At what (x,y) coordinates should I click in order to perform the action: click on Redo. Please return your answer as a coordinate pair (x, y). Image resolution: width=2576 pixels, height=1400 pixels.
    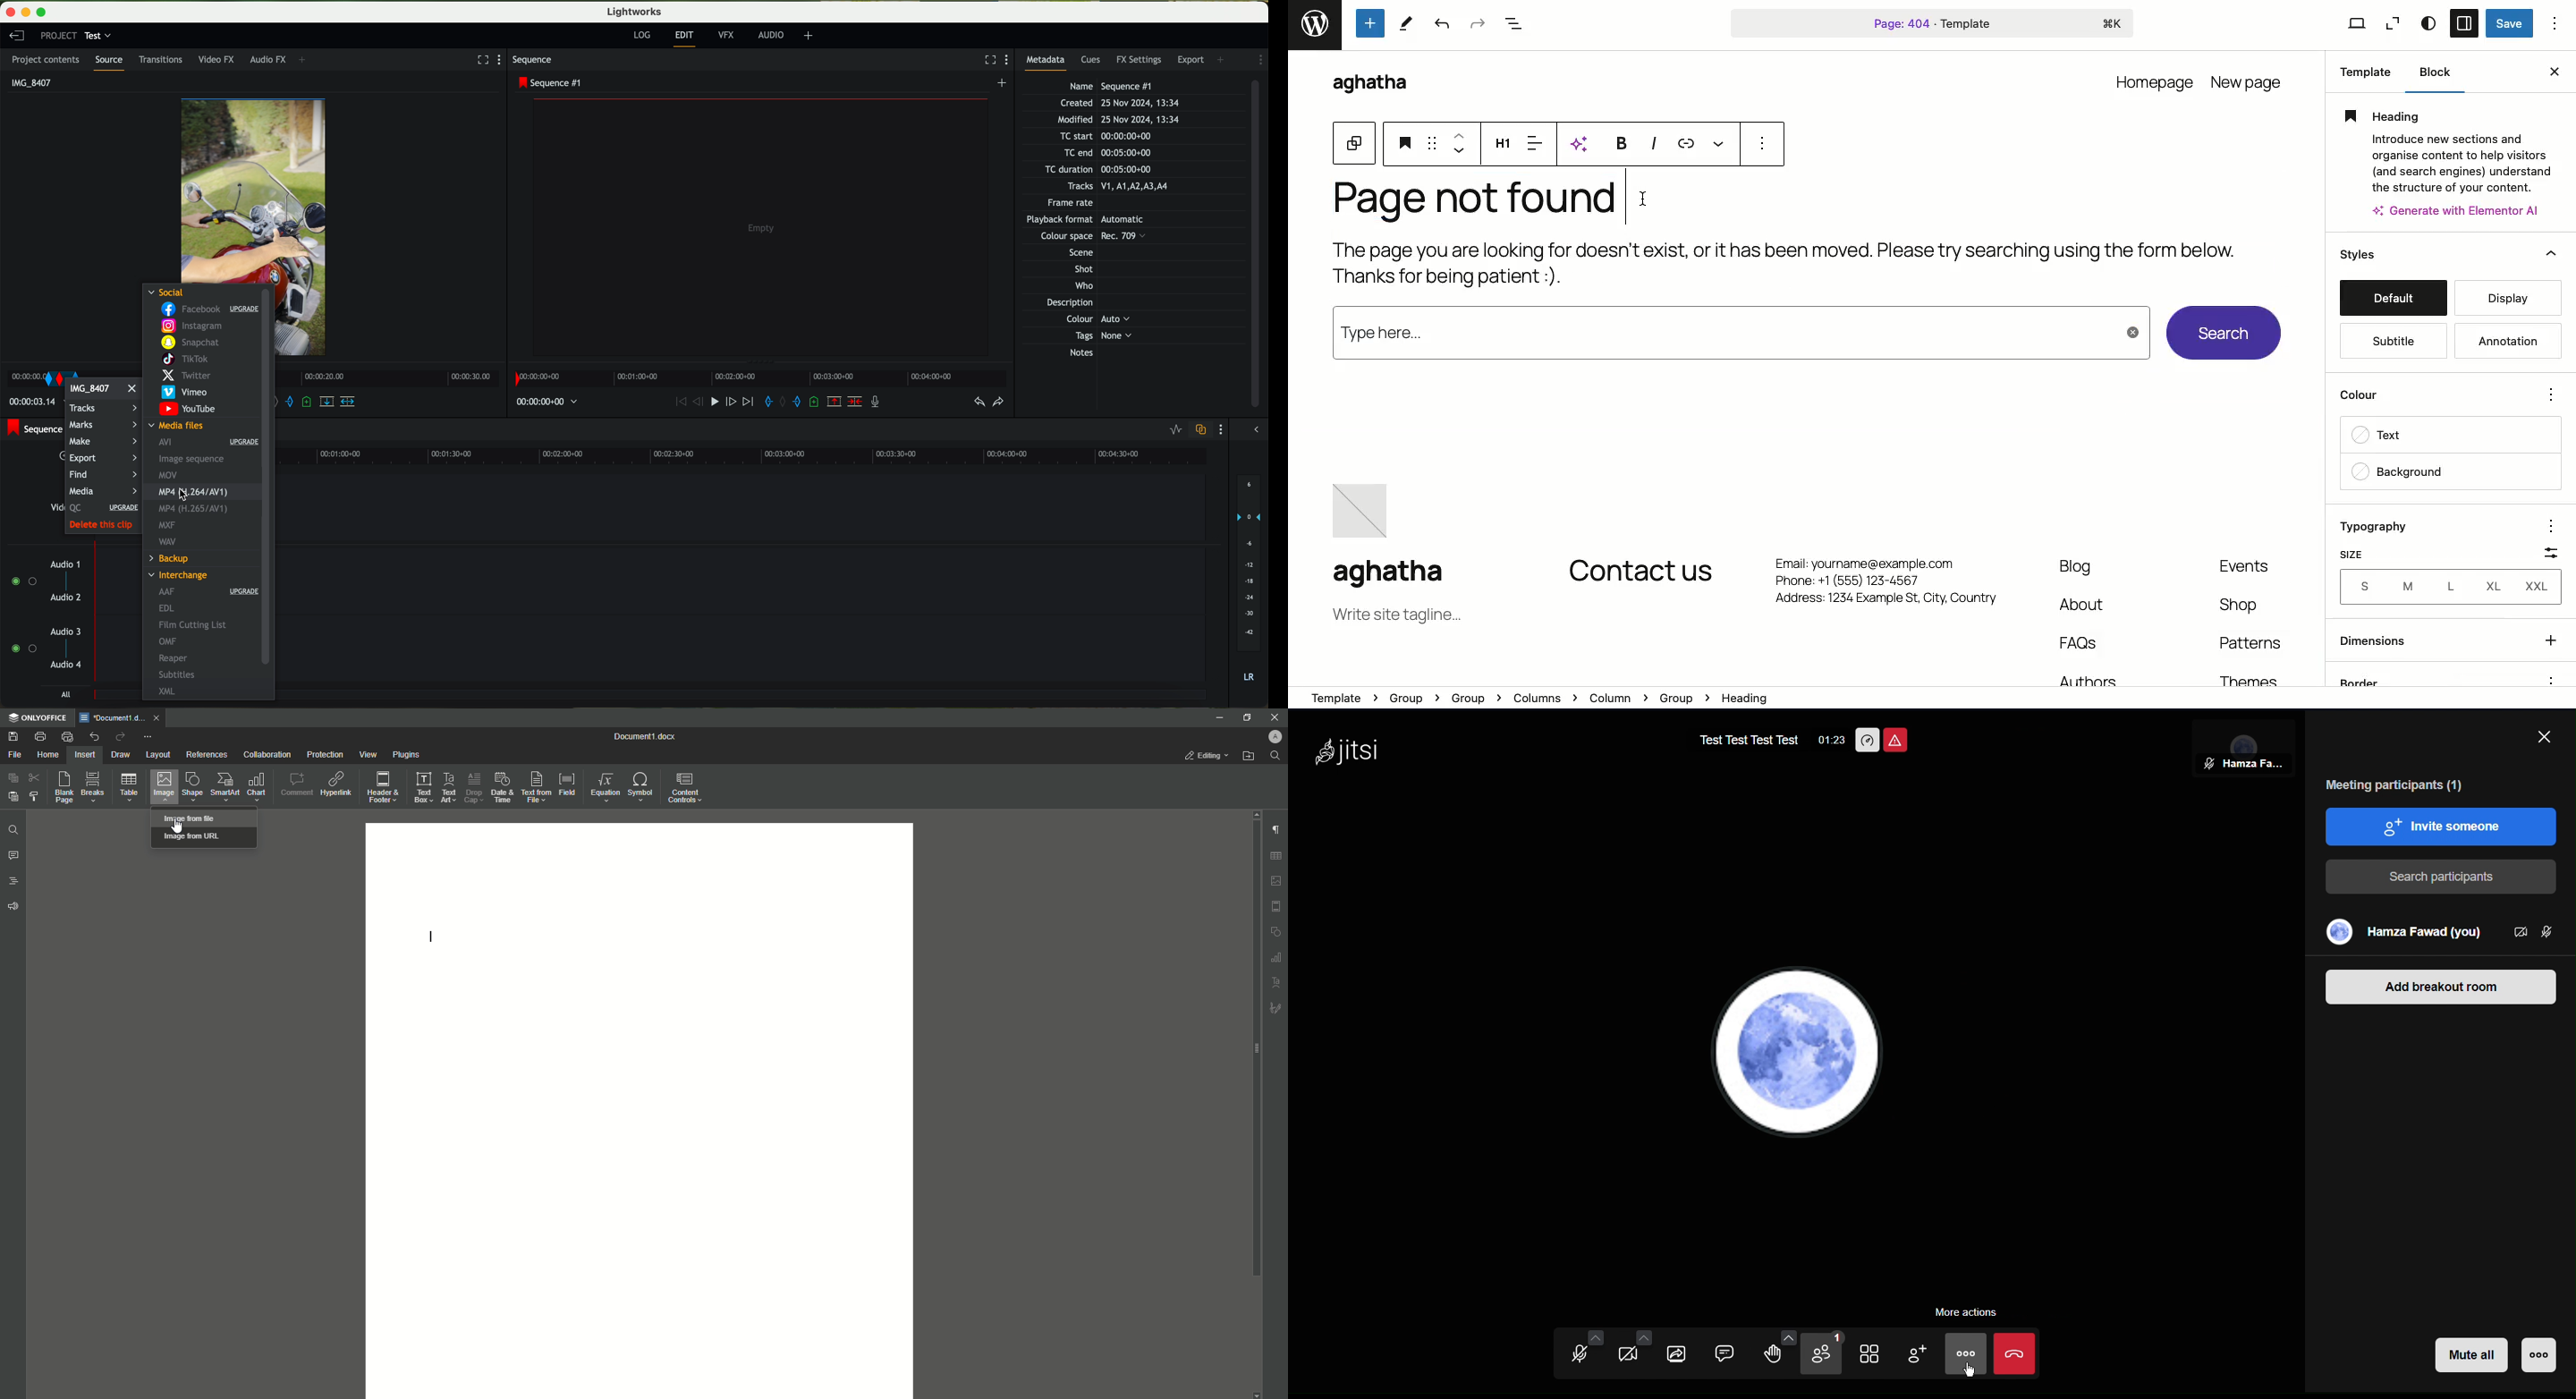
    Looking at the image, I should click on (1475, 24).